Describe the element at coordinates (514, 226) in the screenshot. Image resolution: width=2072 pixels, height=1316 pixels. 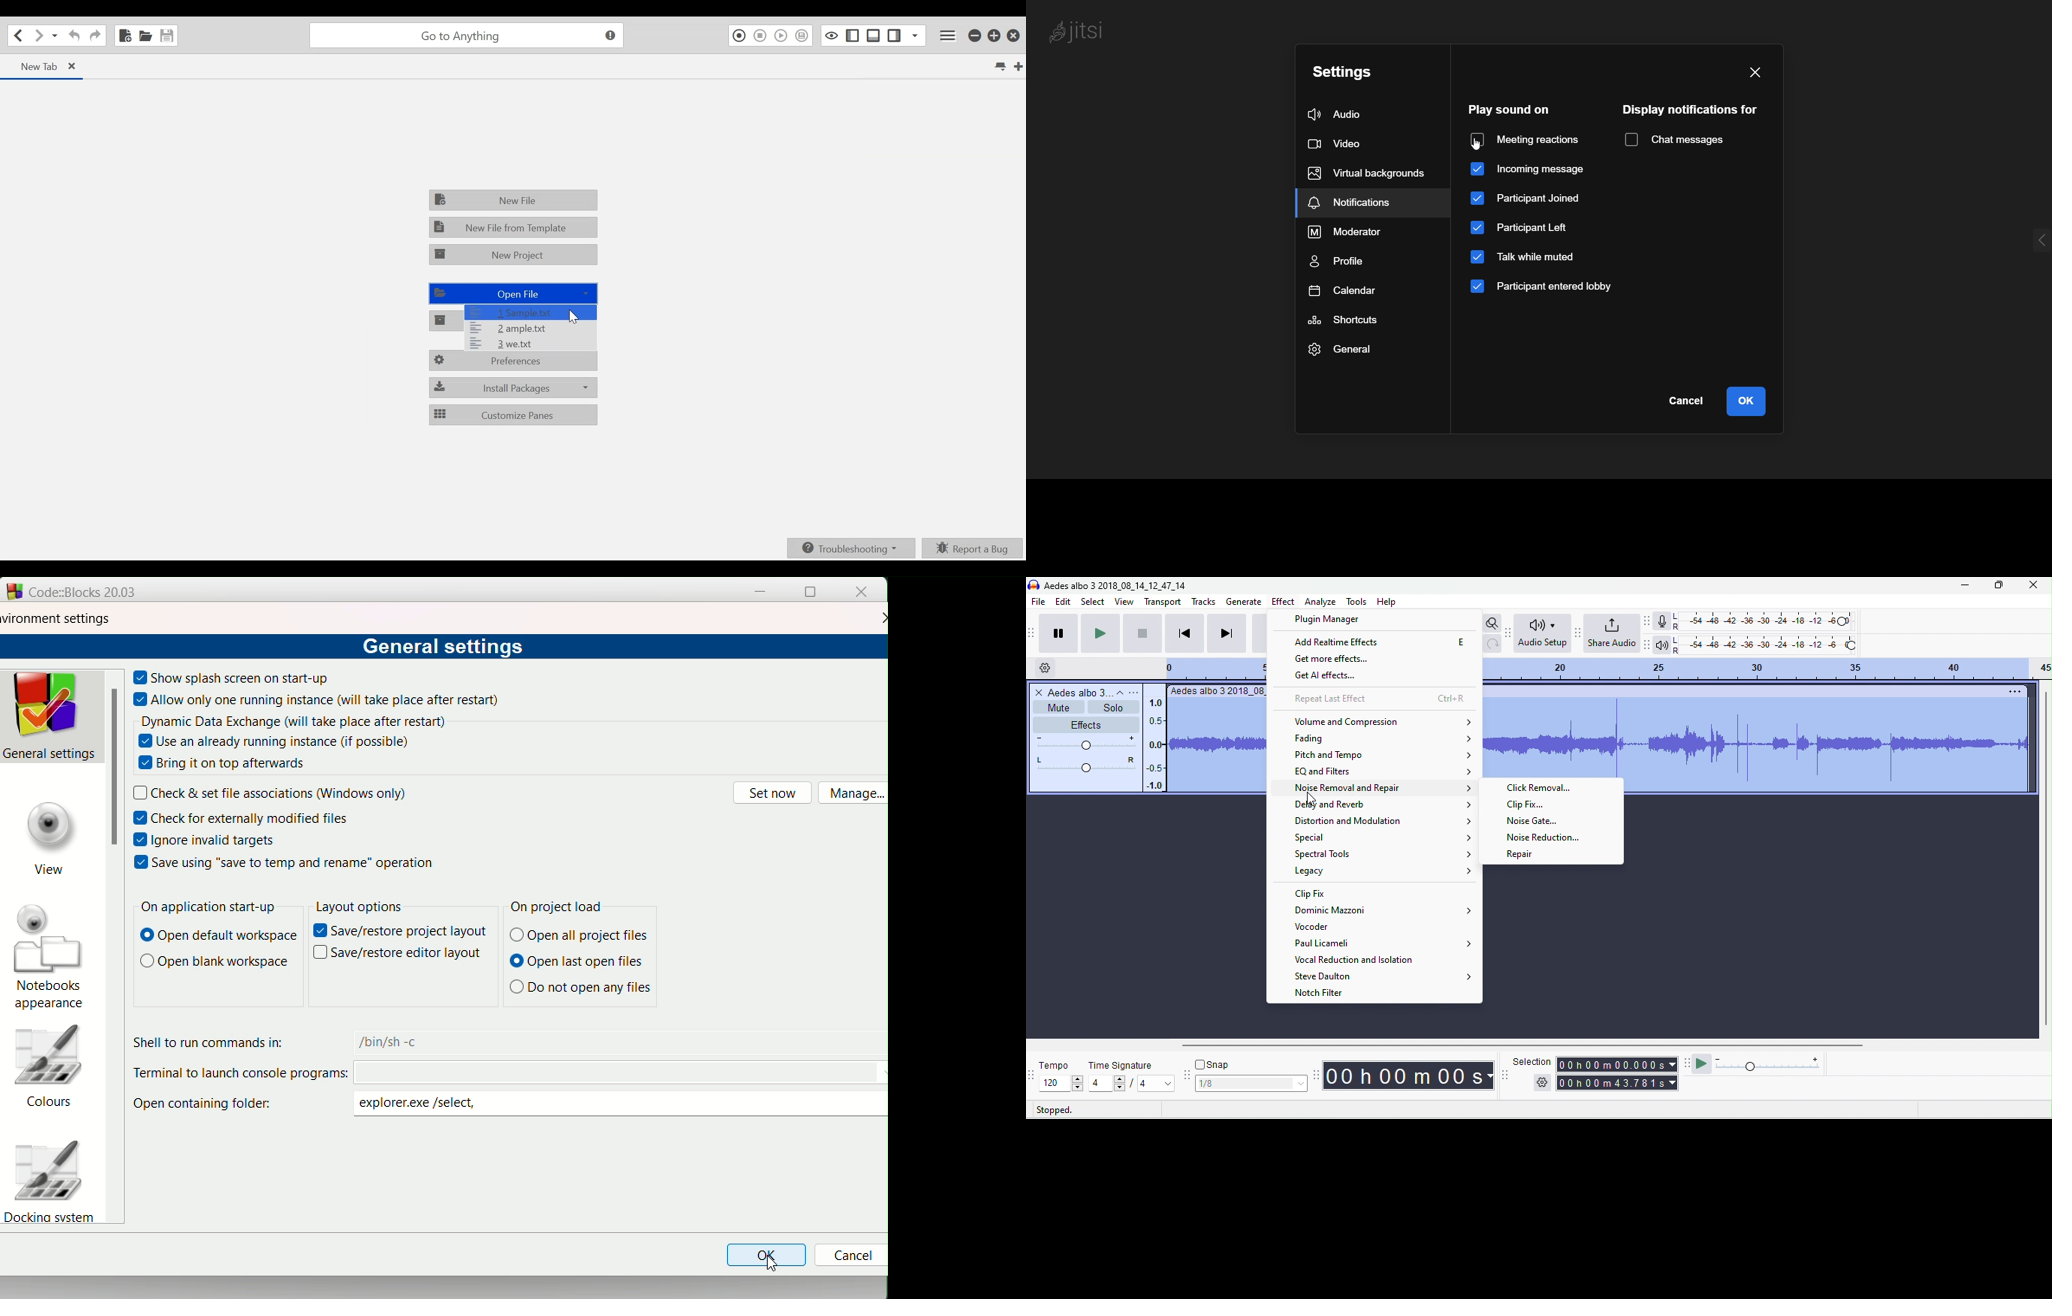
I see `New File from template` at that location.